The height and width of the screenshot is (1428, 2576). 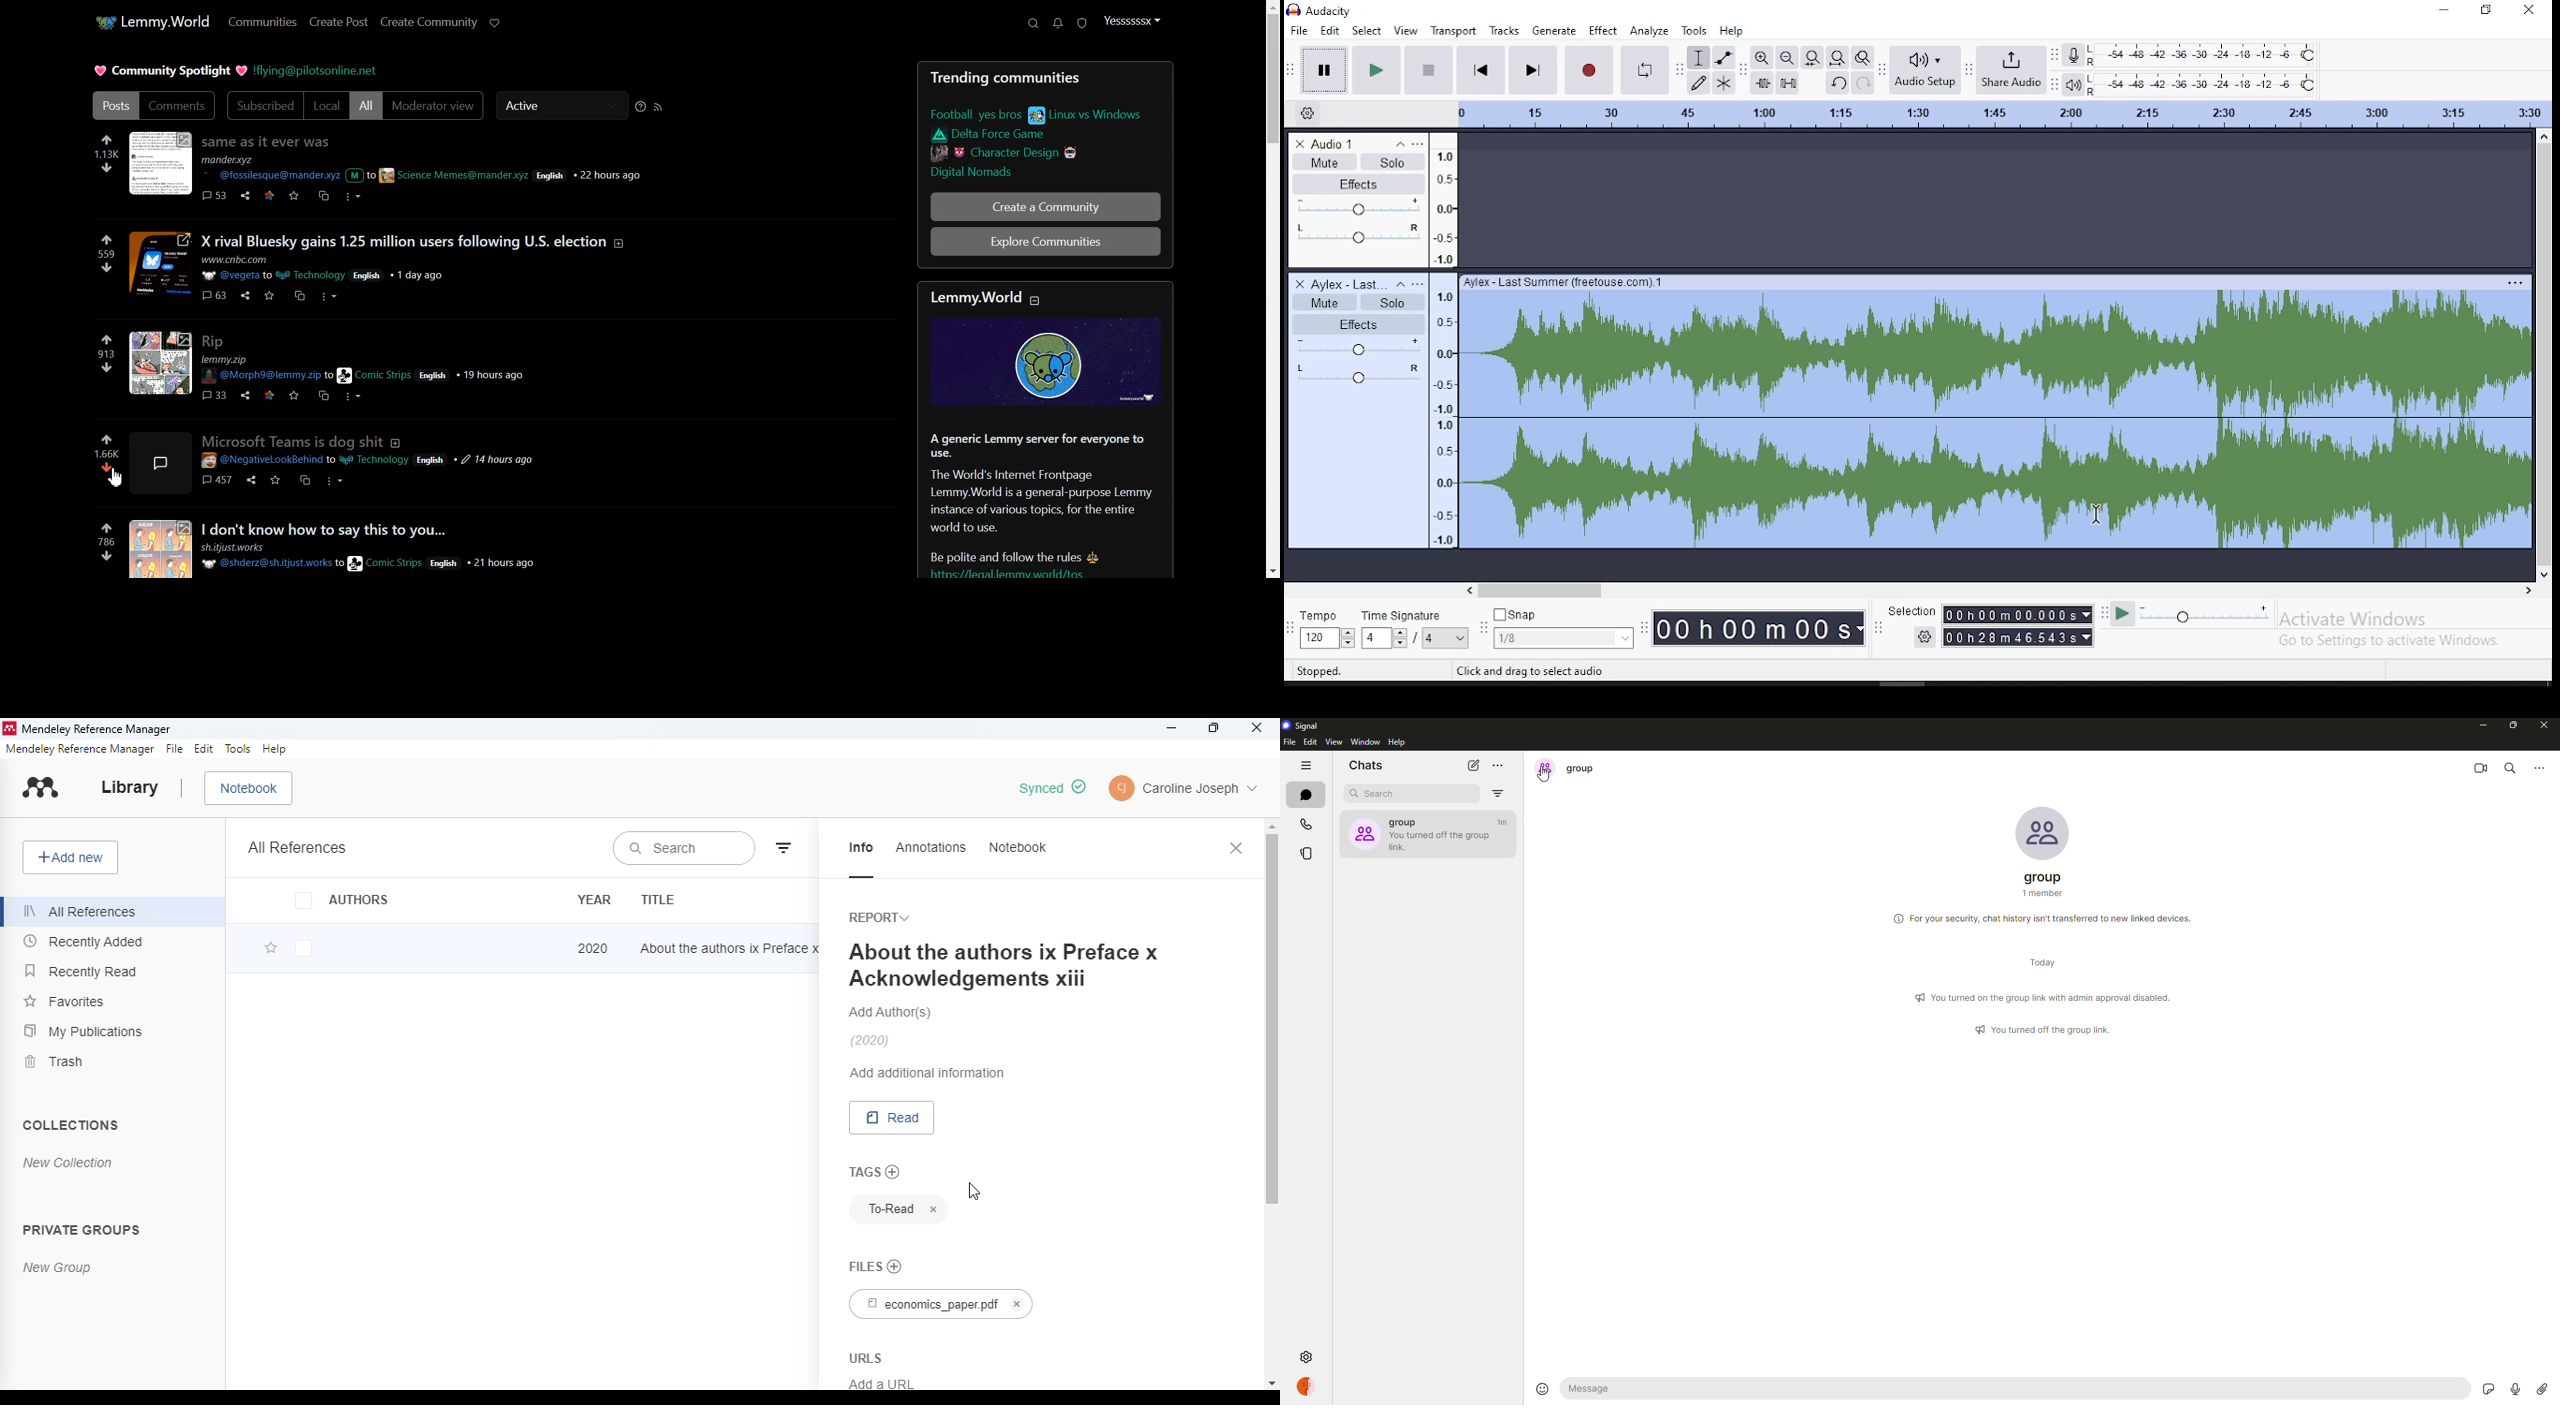 What do you see at coordinates (274, 749) in the screenshot?
I see `help` at bounding box center [274, 749].